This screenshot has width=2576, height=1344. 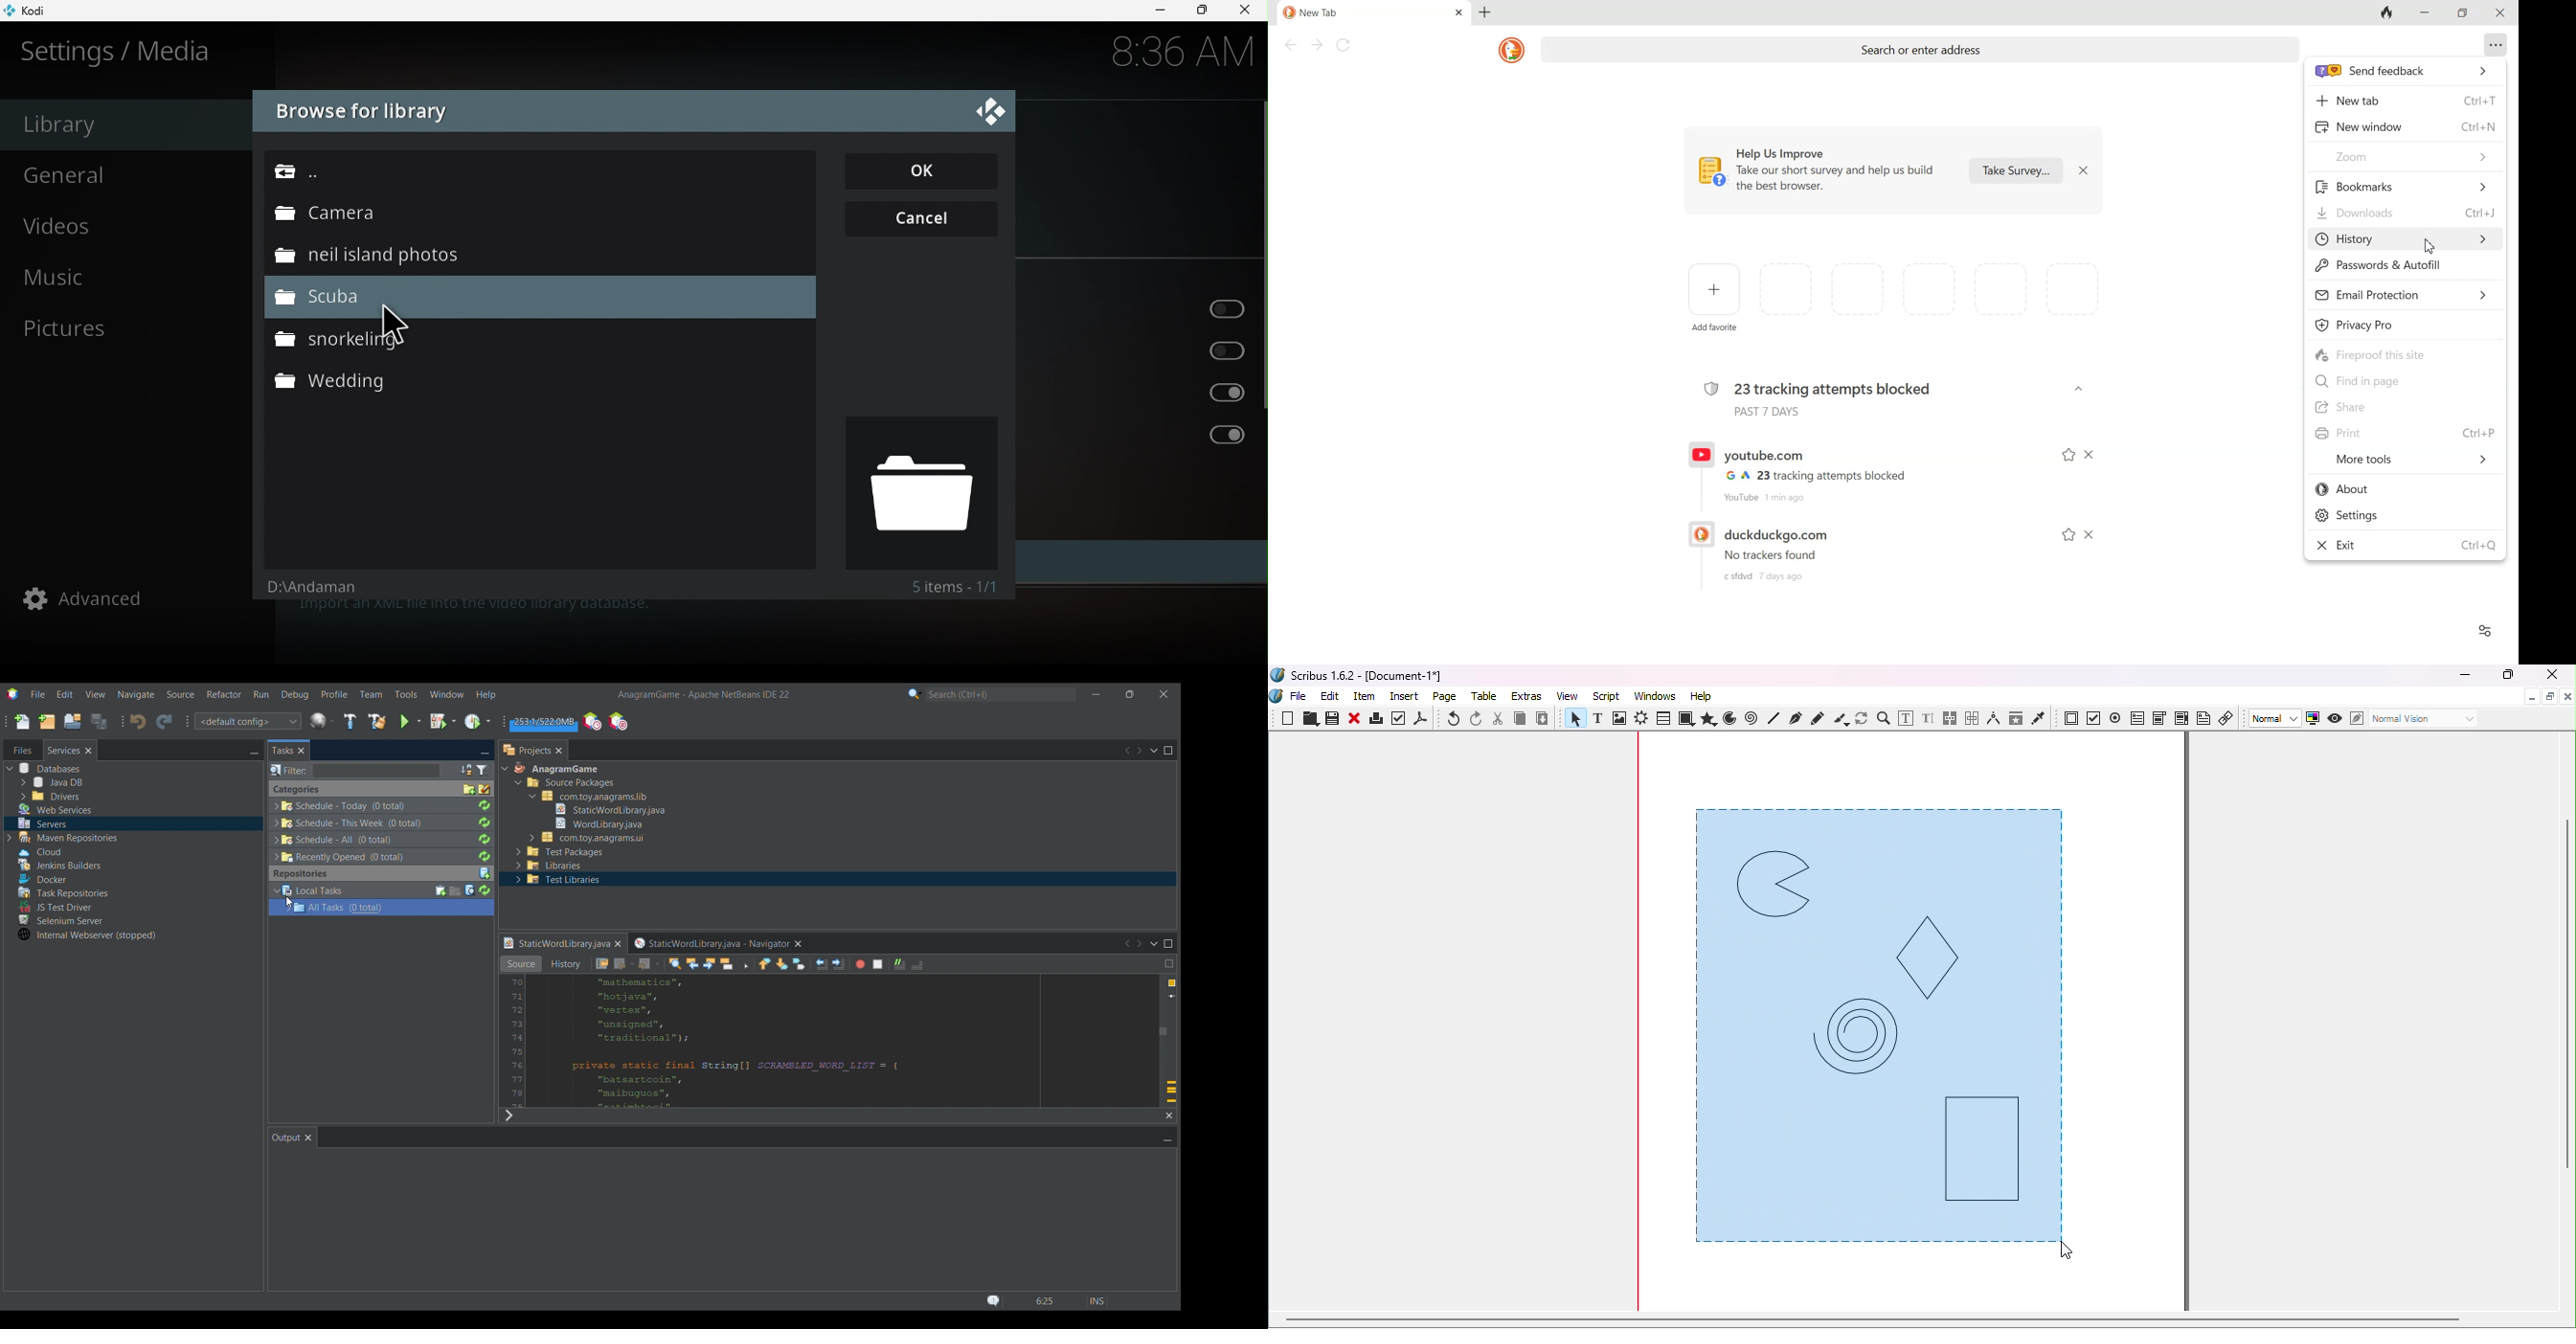 I want to click on Music, so click(x=128, y=281).